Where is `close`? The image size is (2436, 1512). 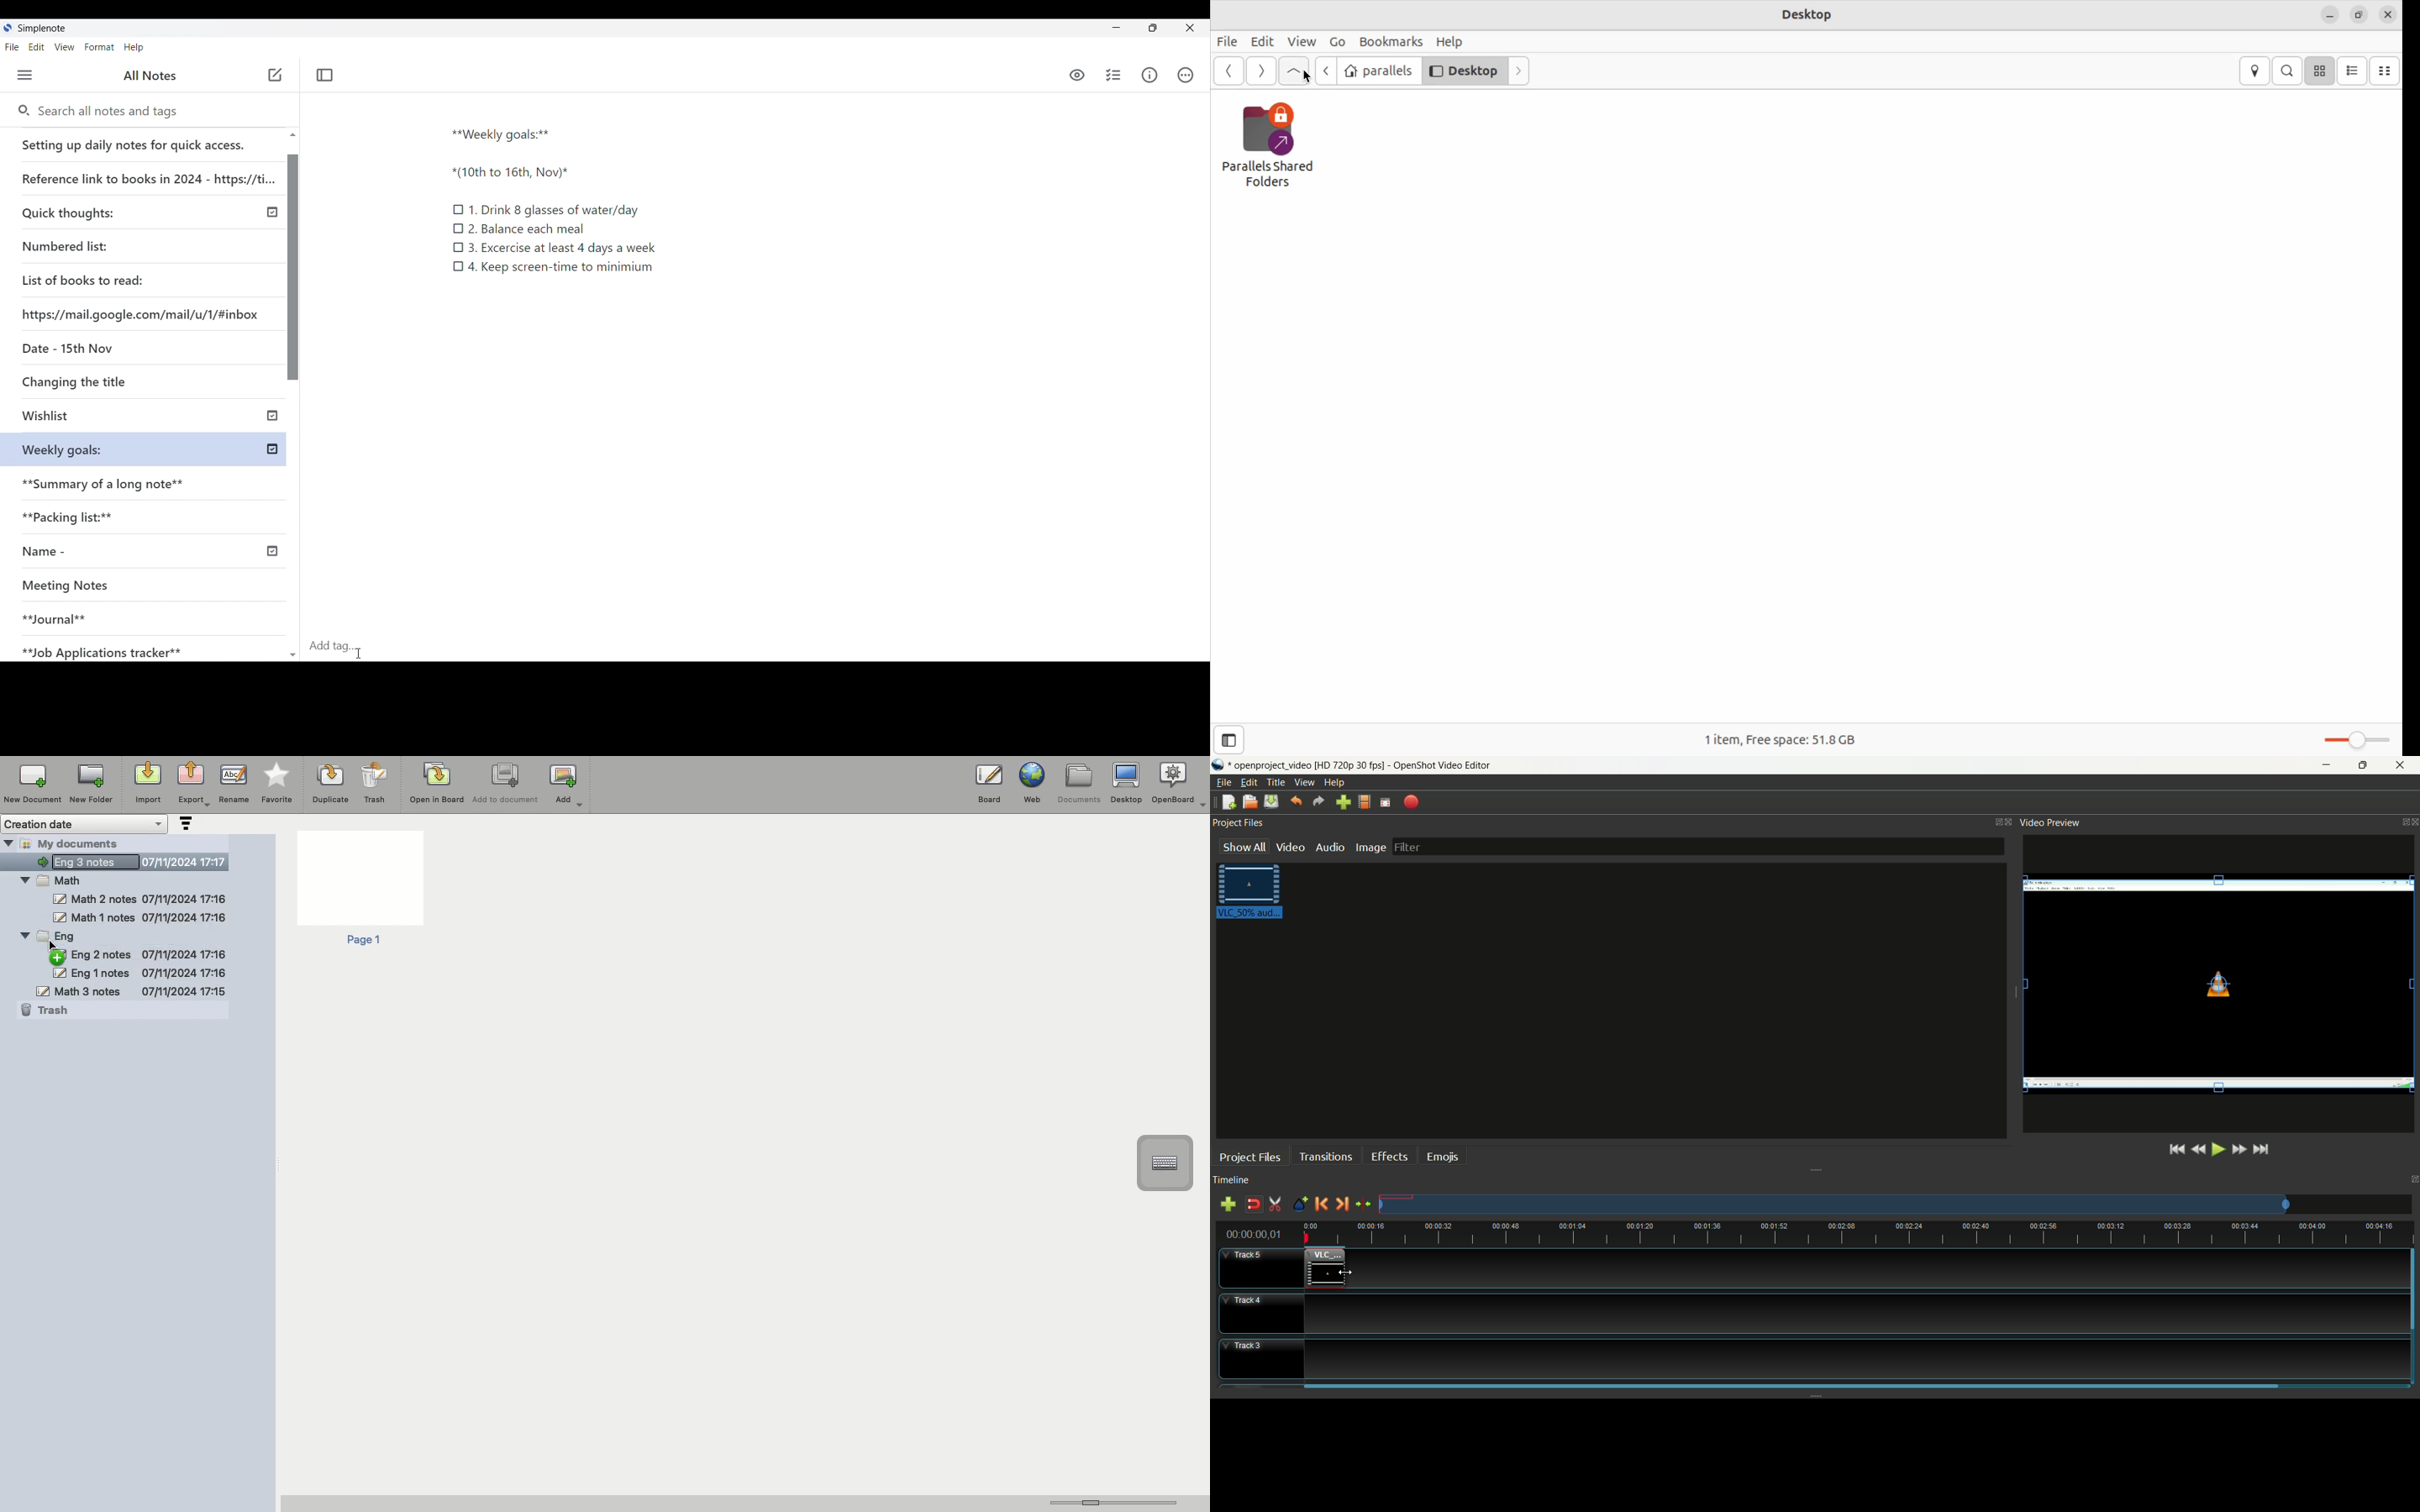
close is located at coordinates (2388, 15).